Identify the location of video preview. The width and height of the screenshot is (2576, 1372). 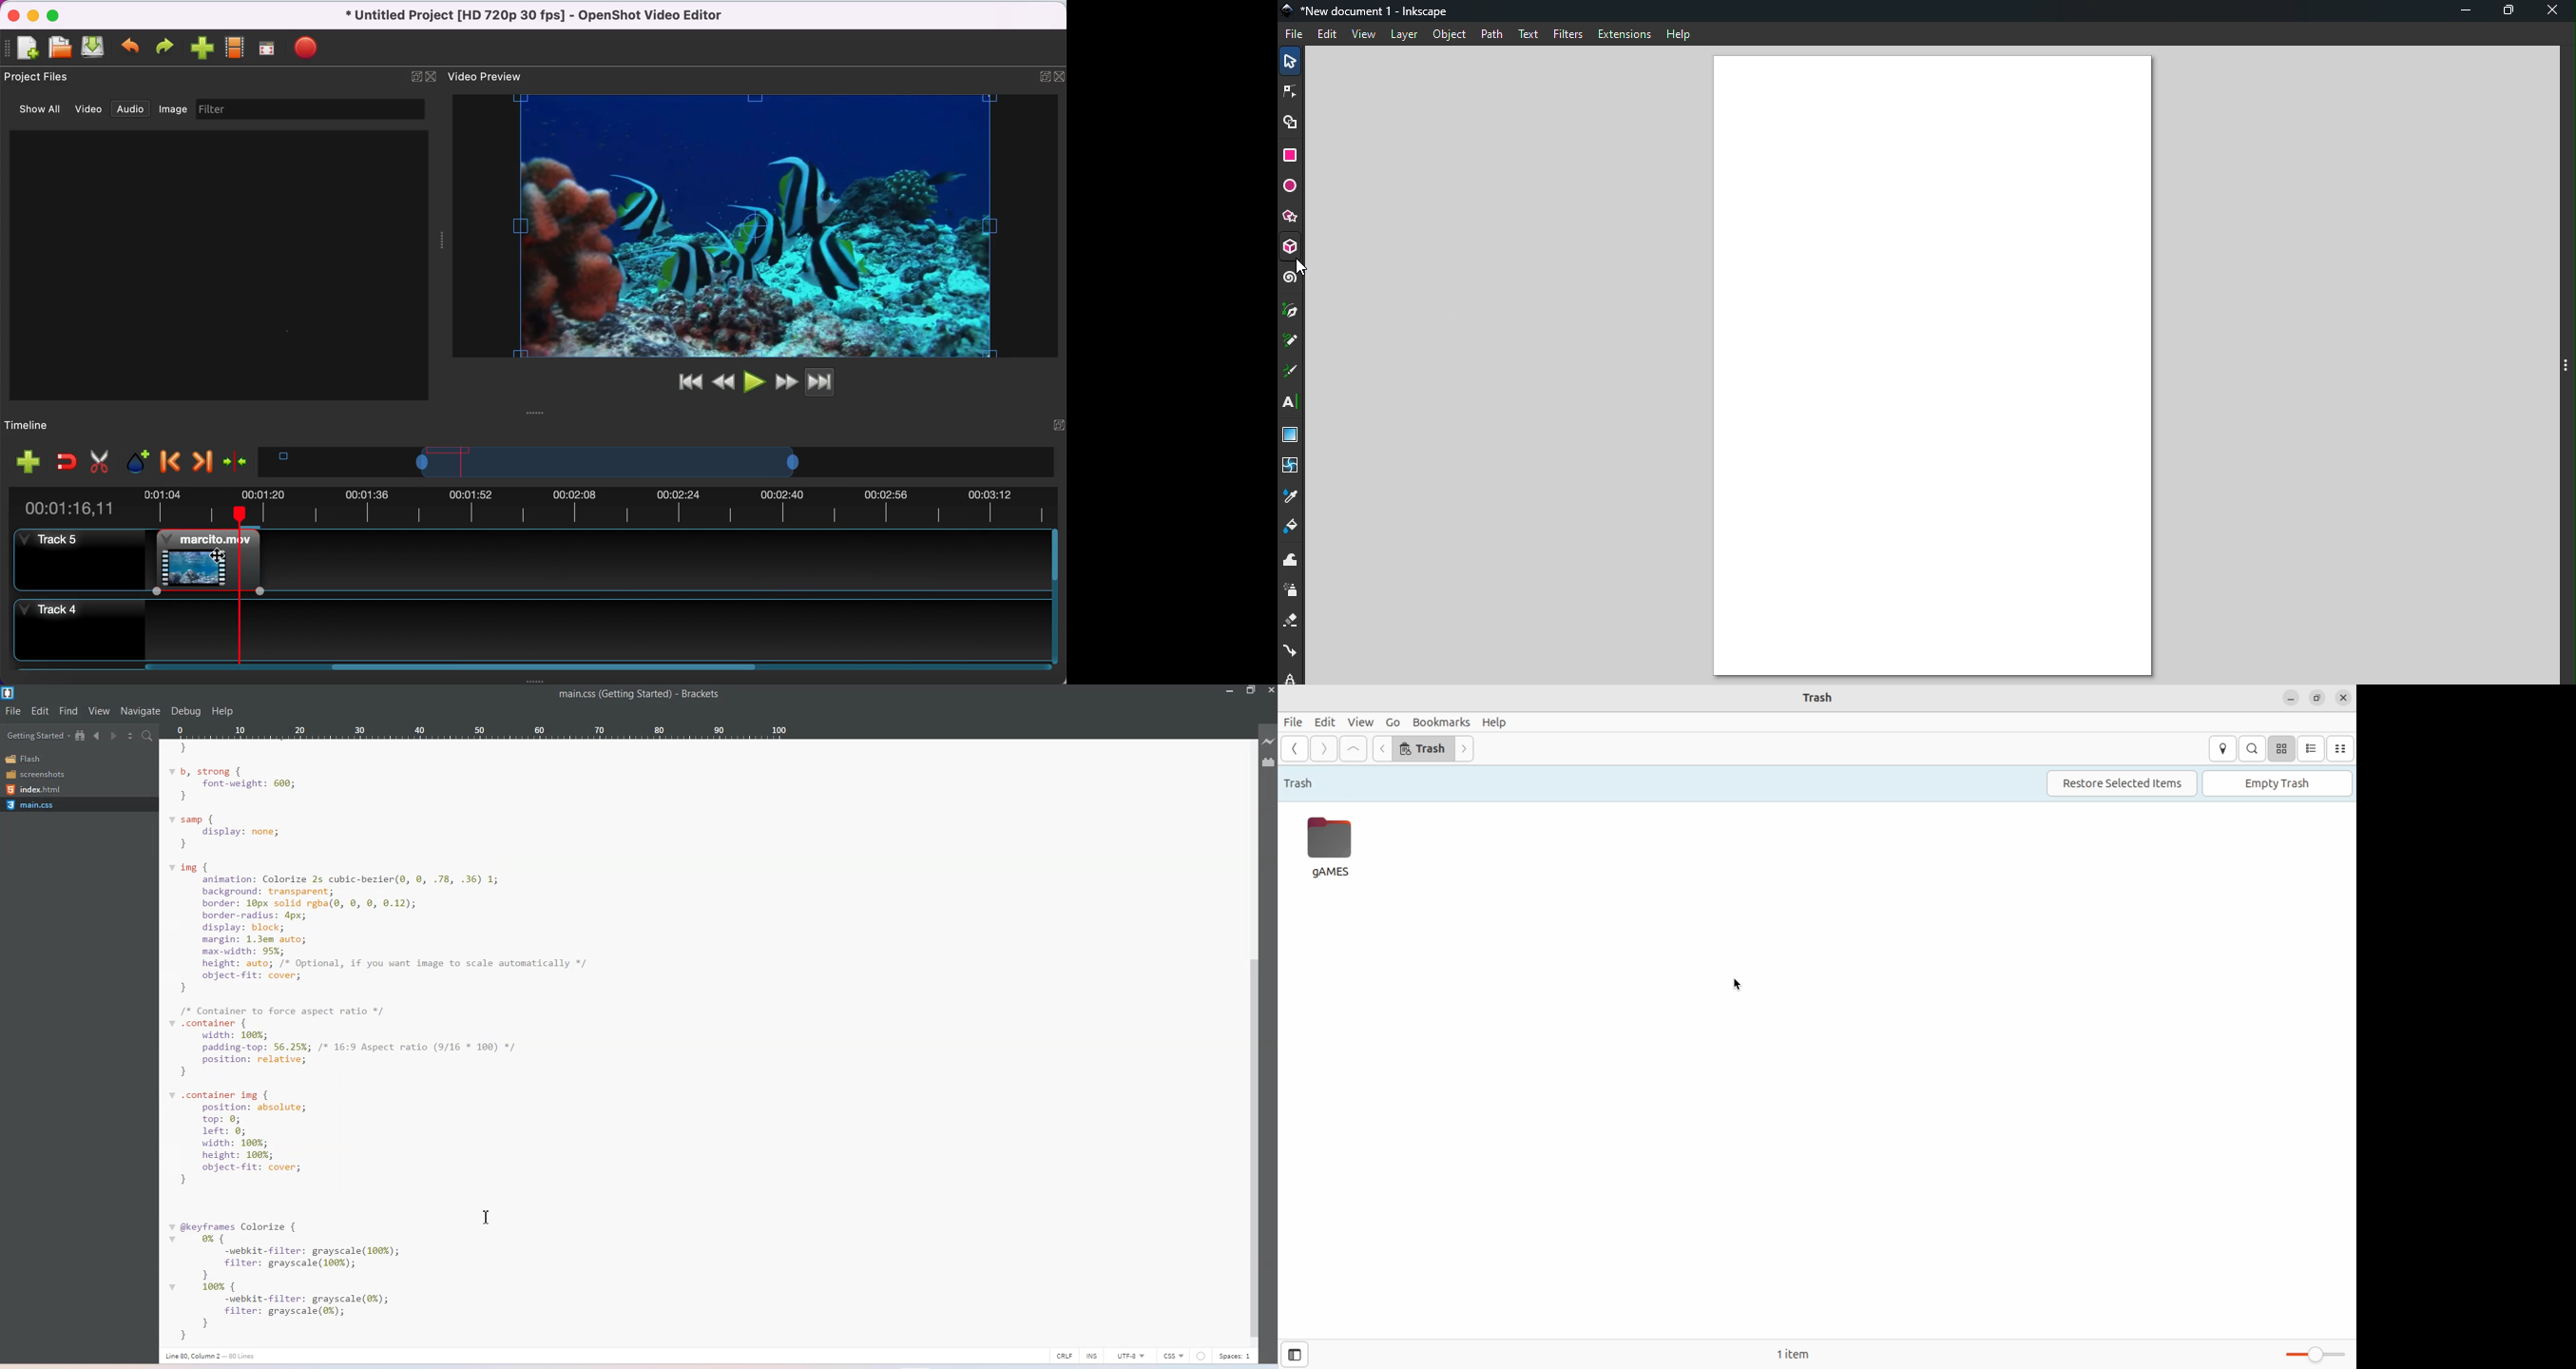
(492, 75).